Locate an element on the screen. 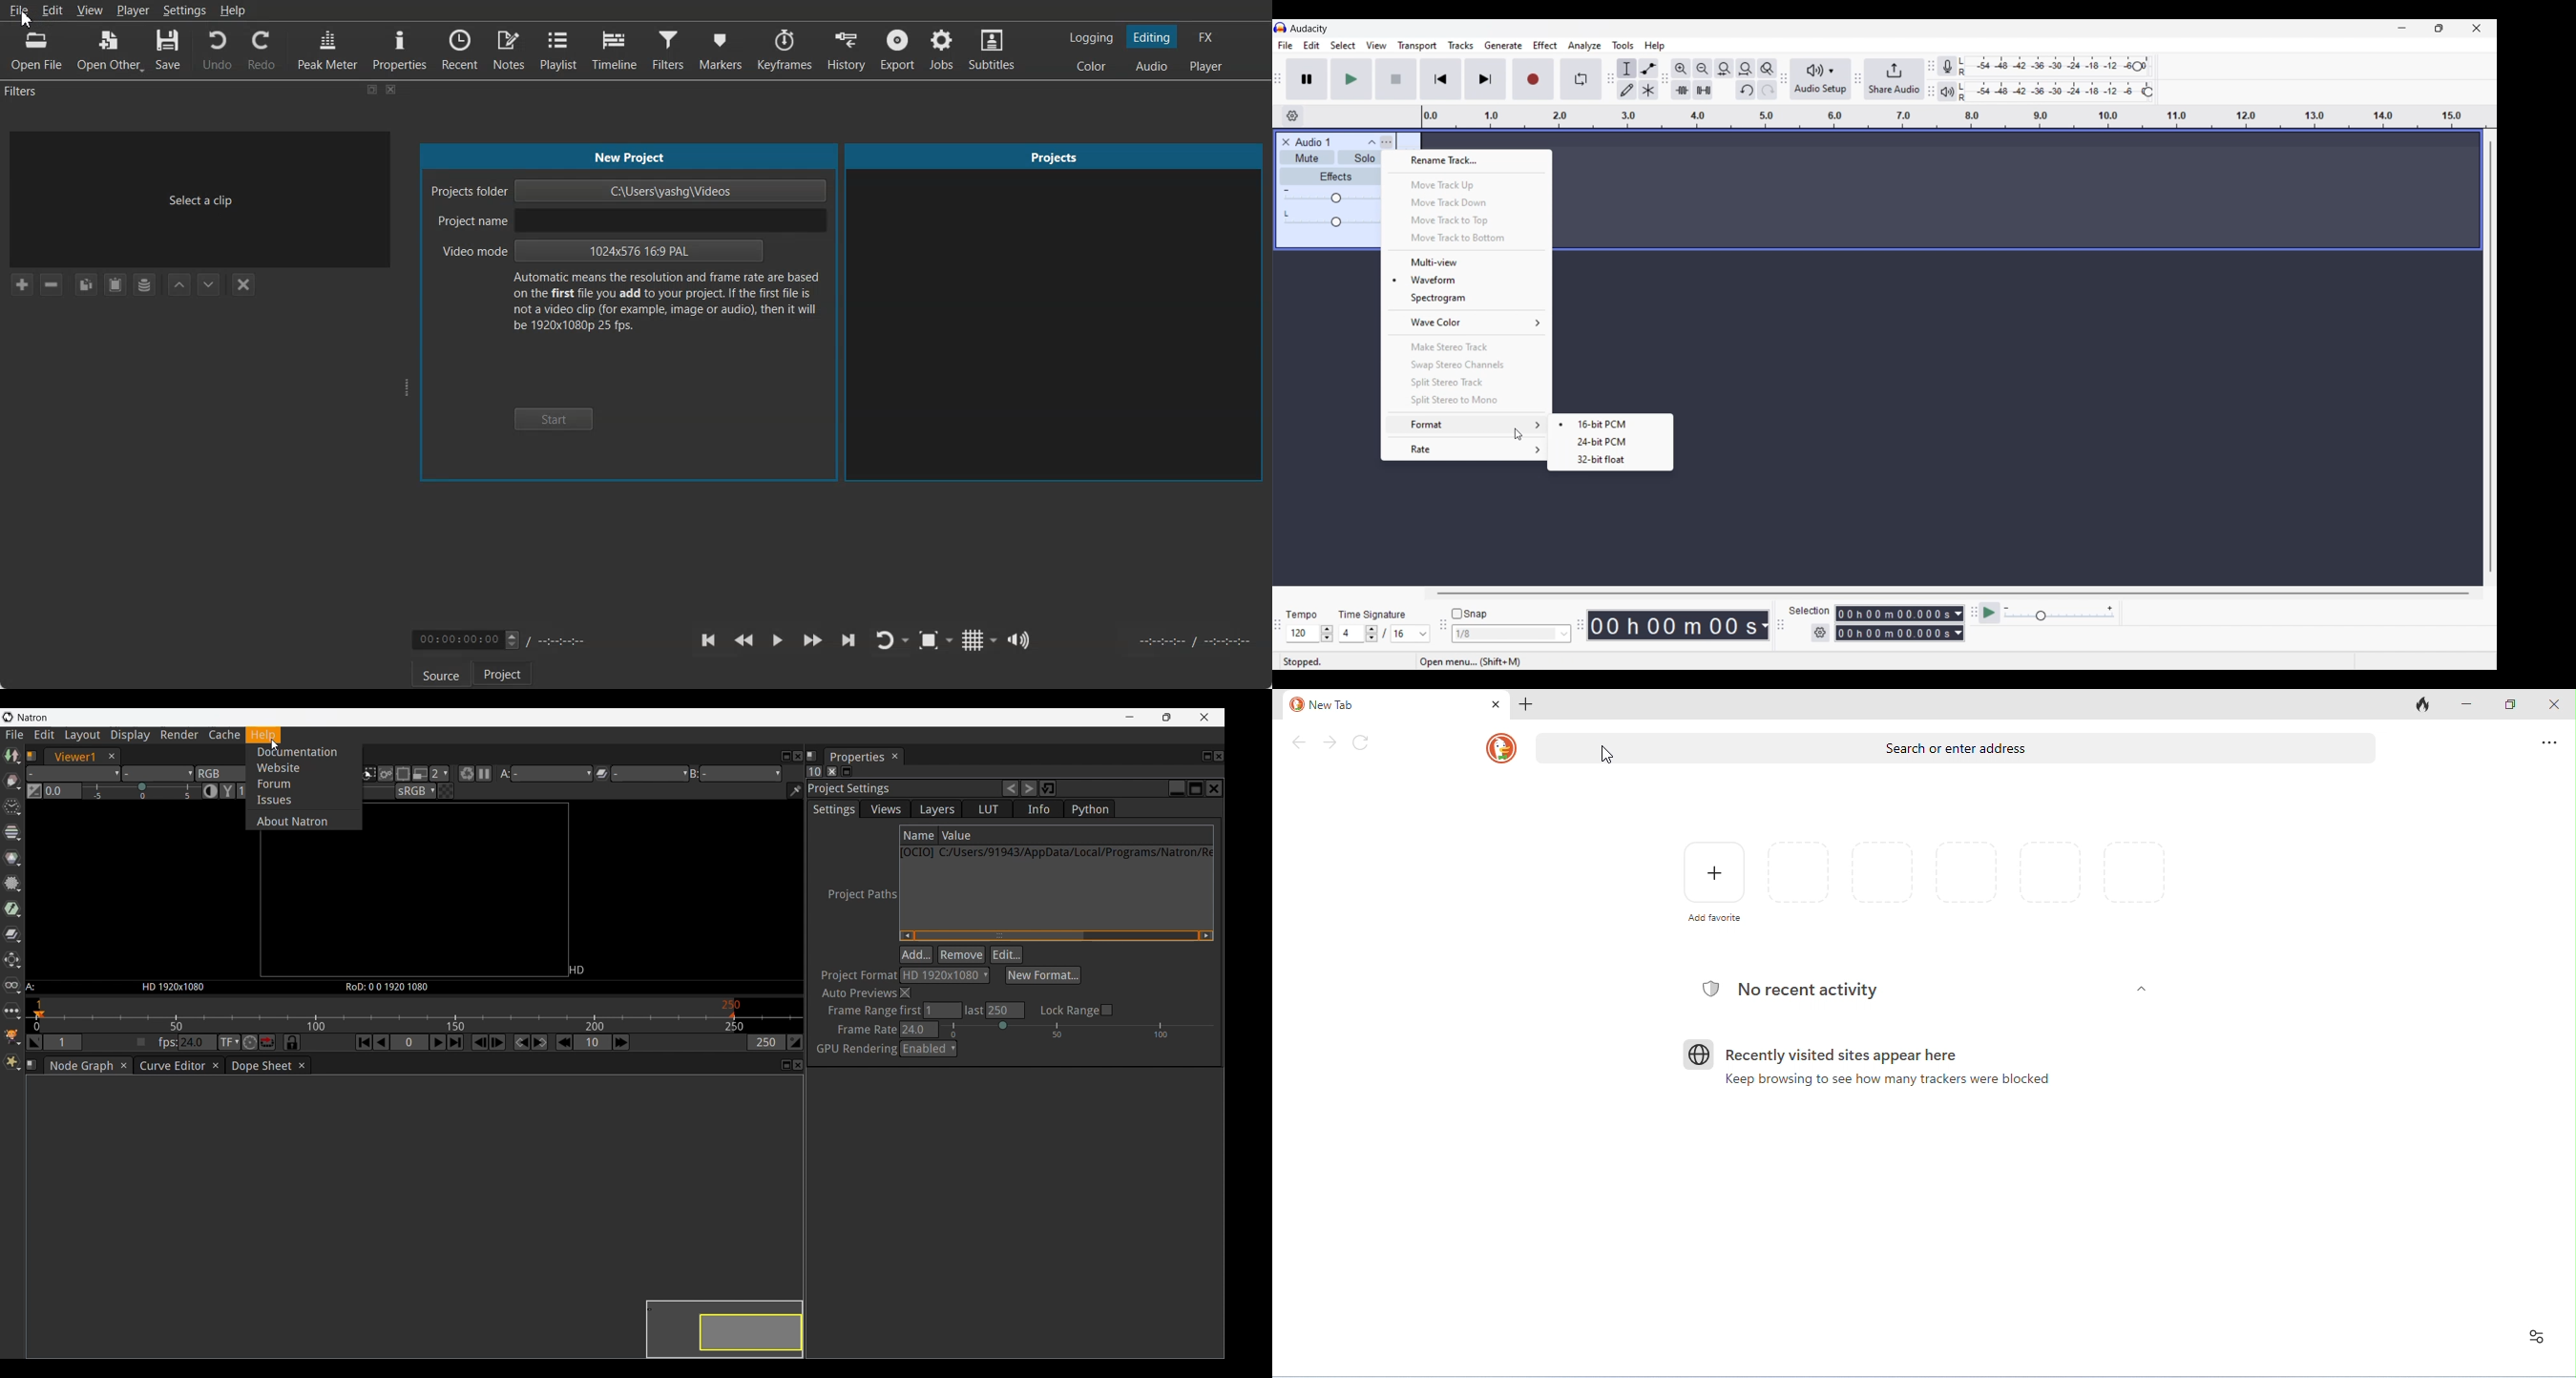 The width and height of the screenshot is (2576, 1400). Generate menu is located at coordinates (1503, 45).